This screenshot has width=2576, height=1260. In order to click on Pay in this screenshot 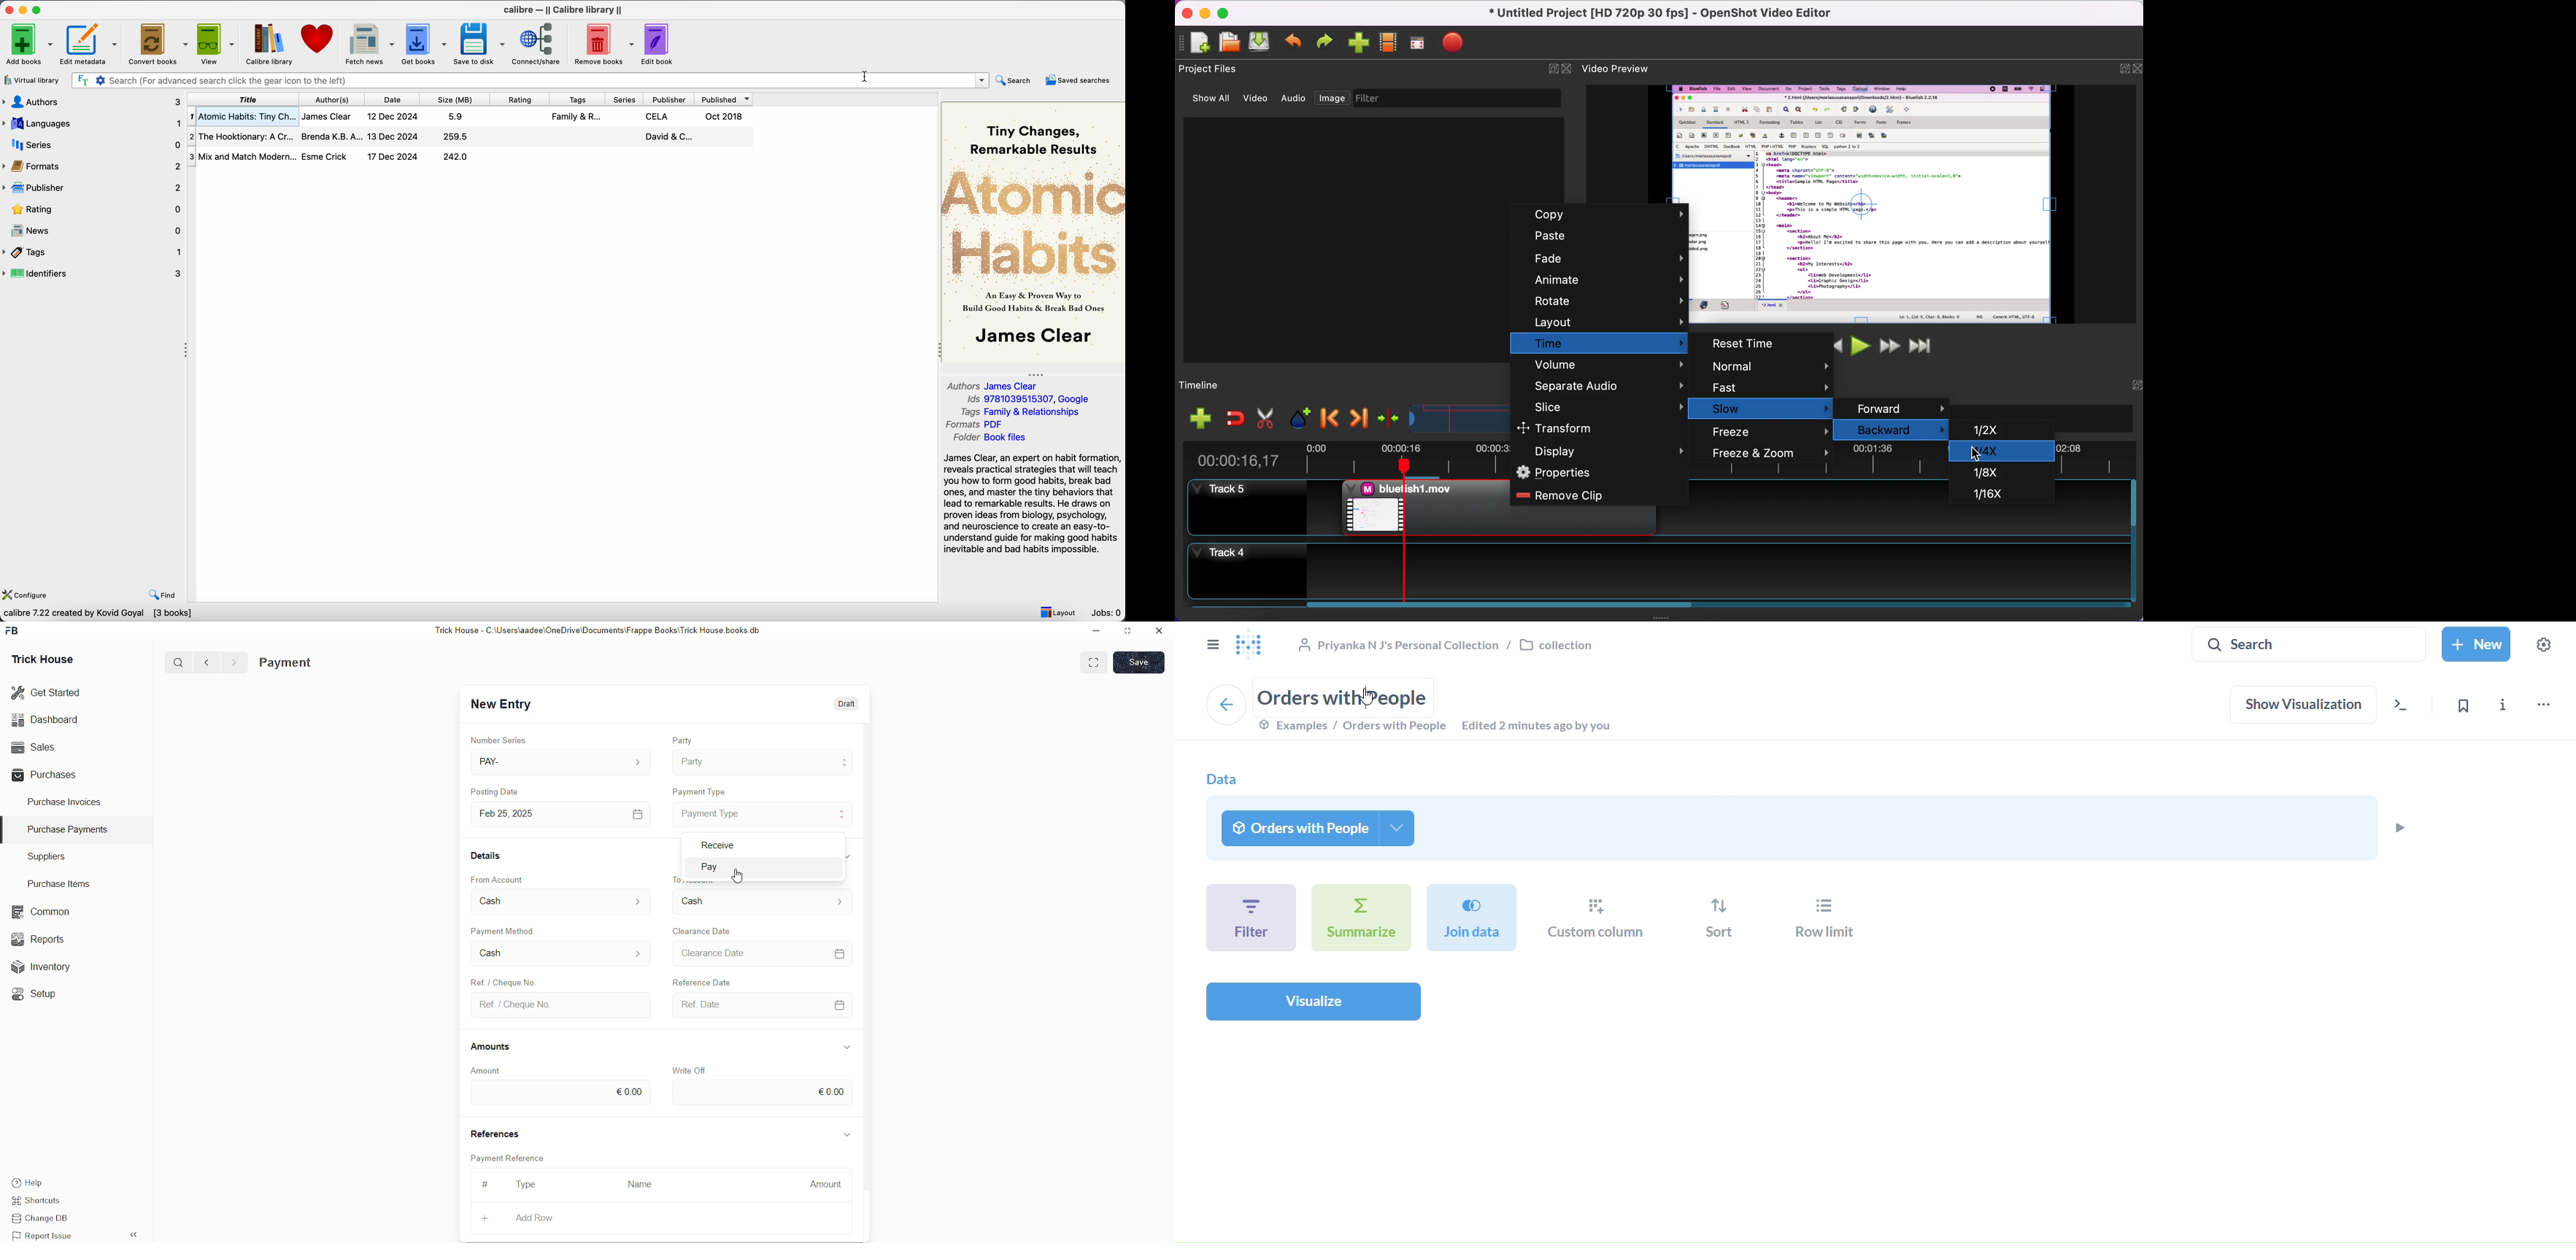, I will do `click(724, 868)`.